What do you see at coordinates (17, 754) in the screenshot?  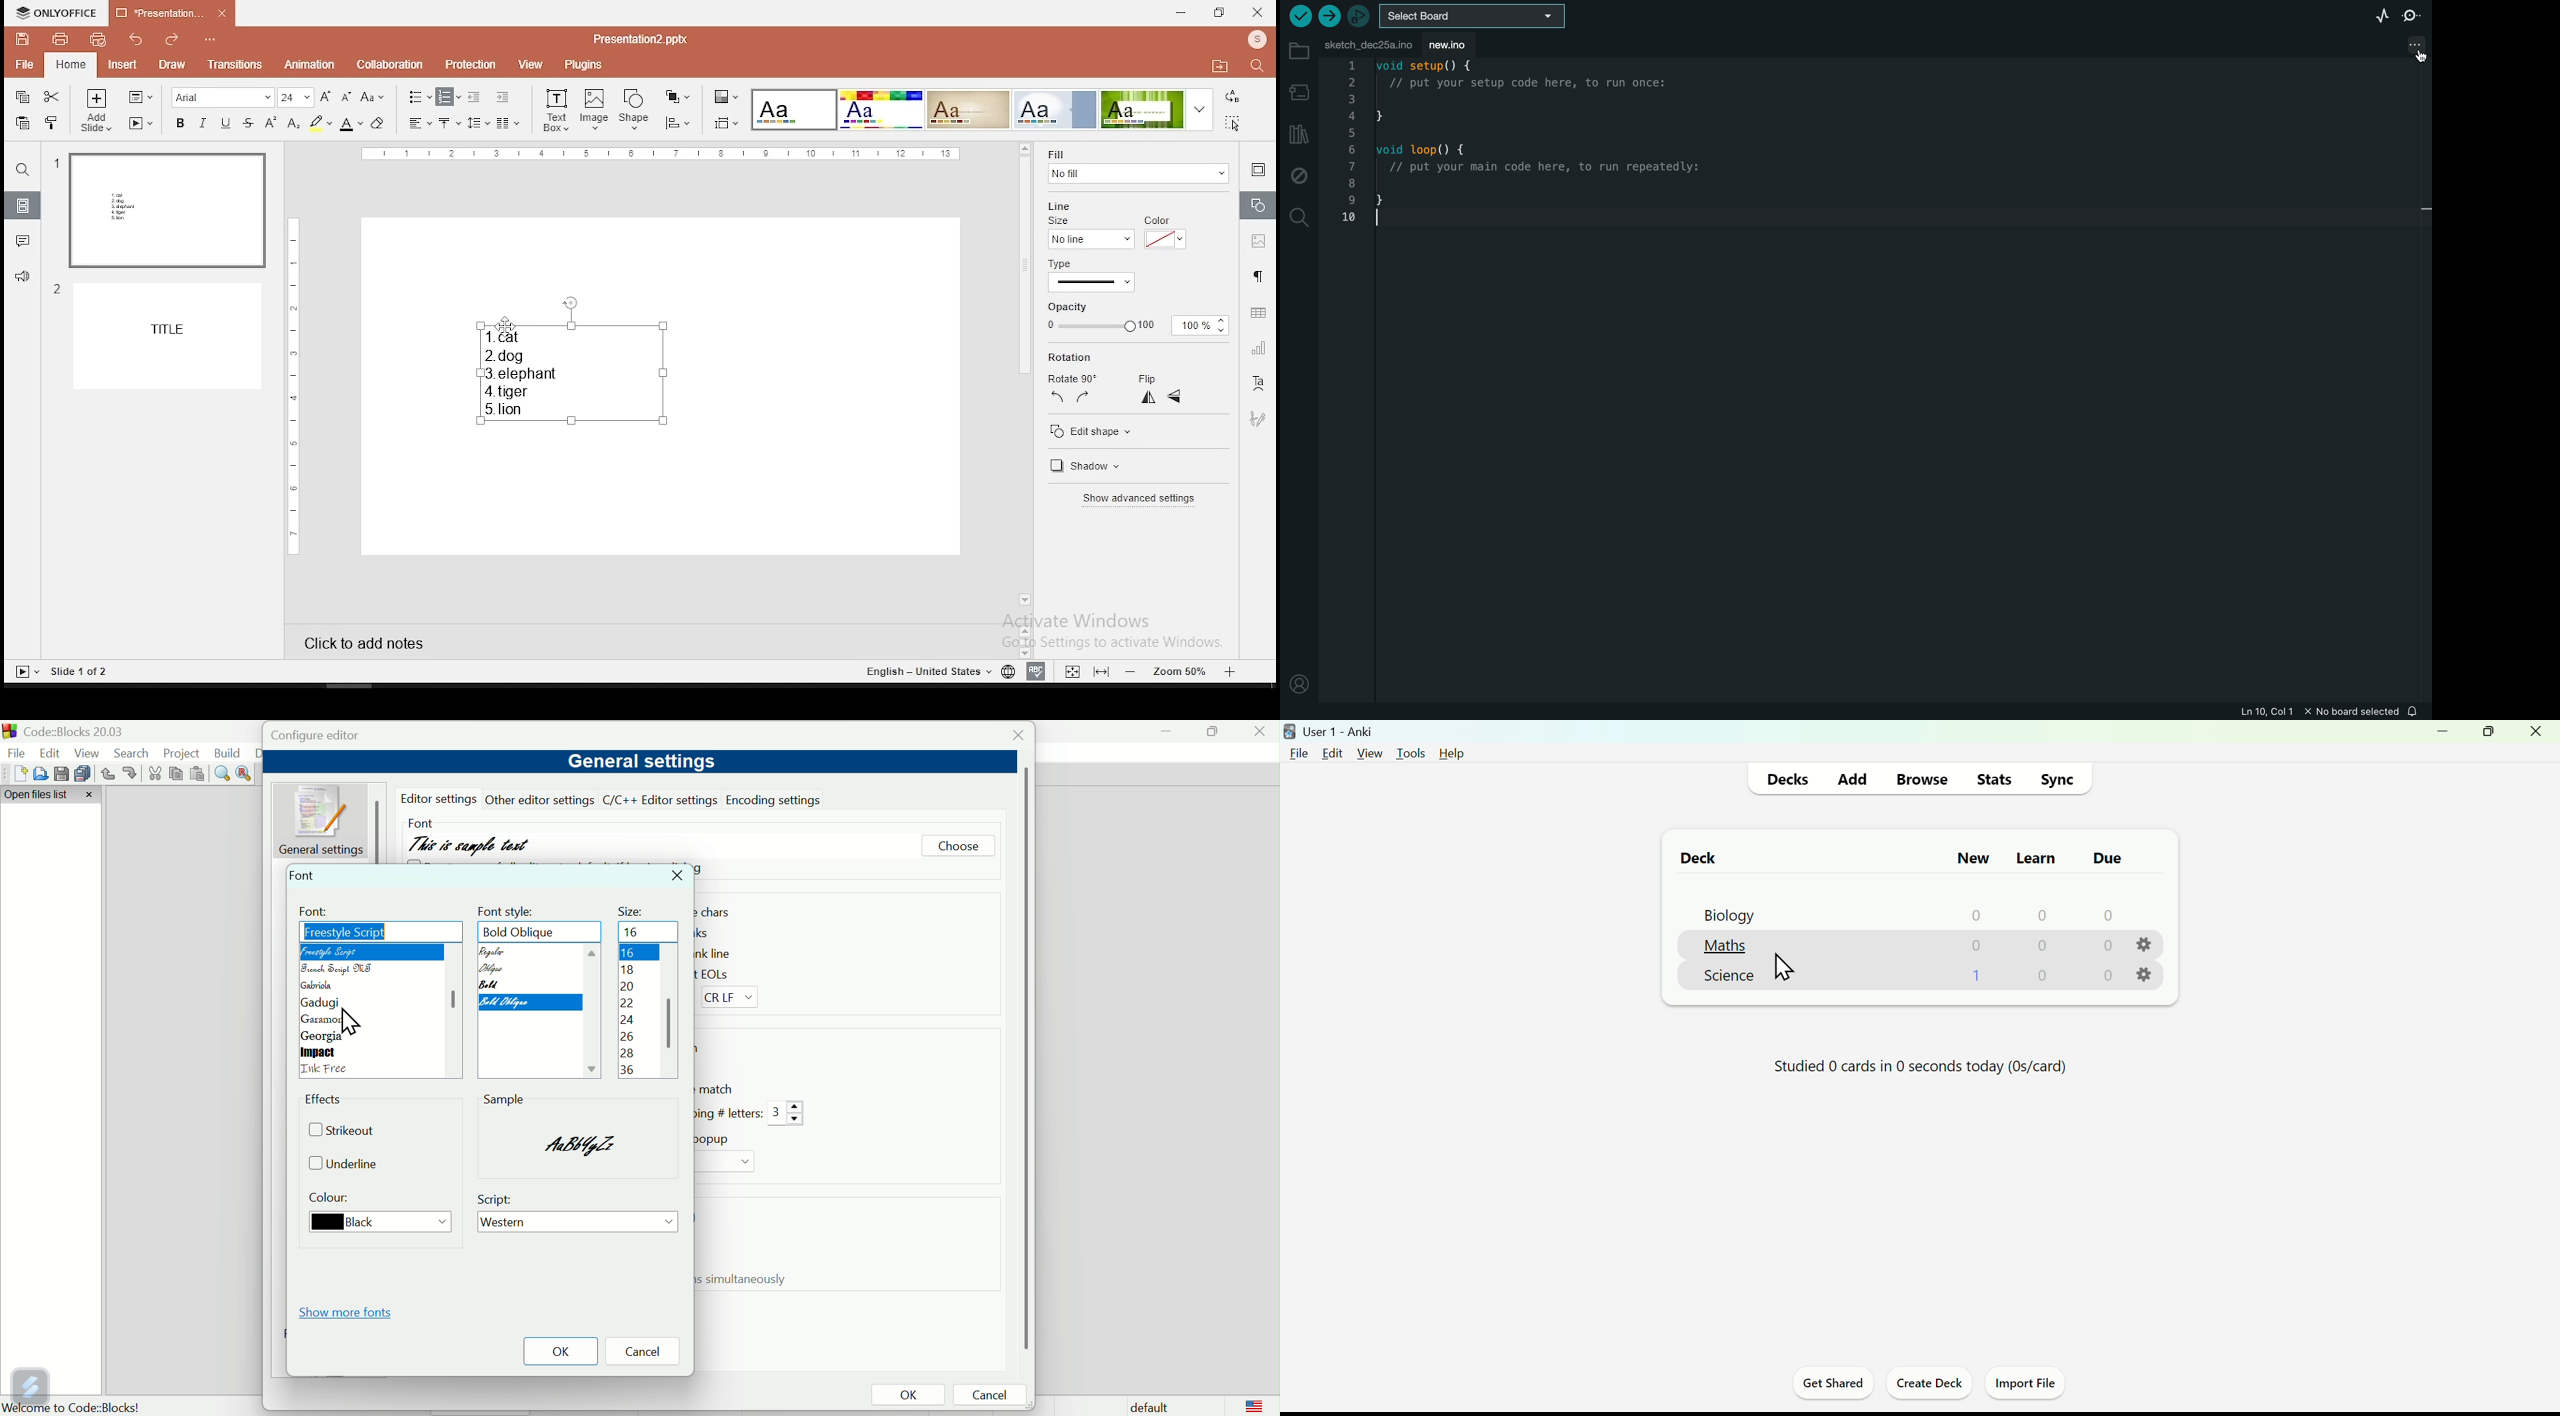 I see `file` at bounding box center [17, 754].